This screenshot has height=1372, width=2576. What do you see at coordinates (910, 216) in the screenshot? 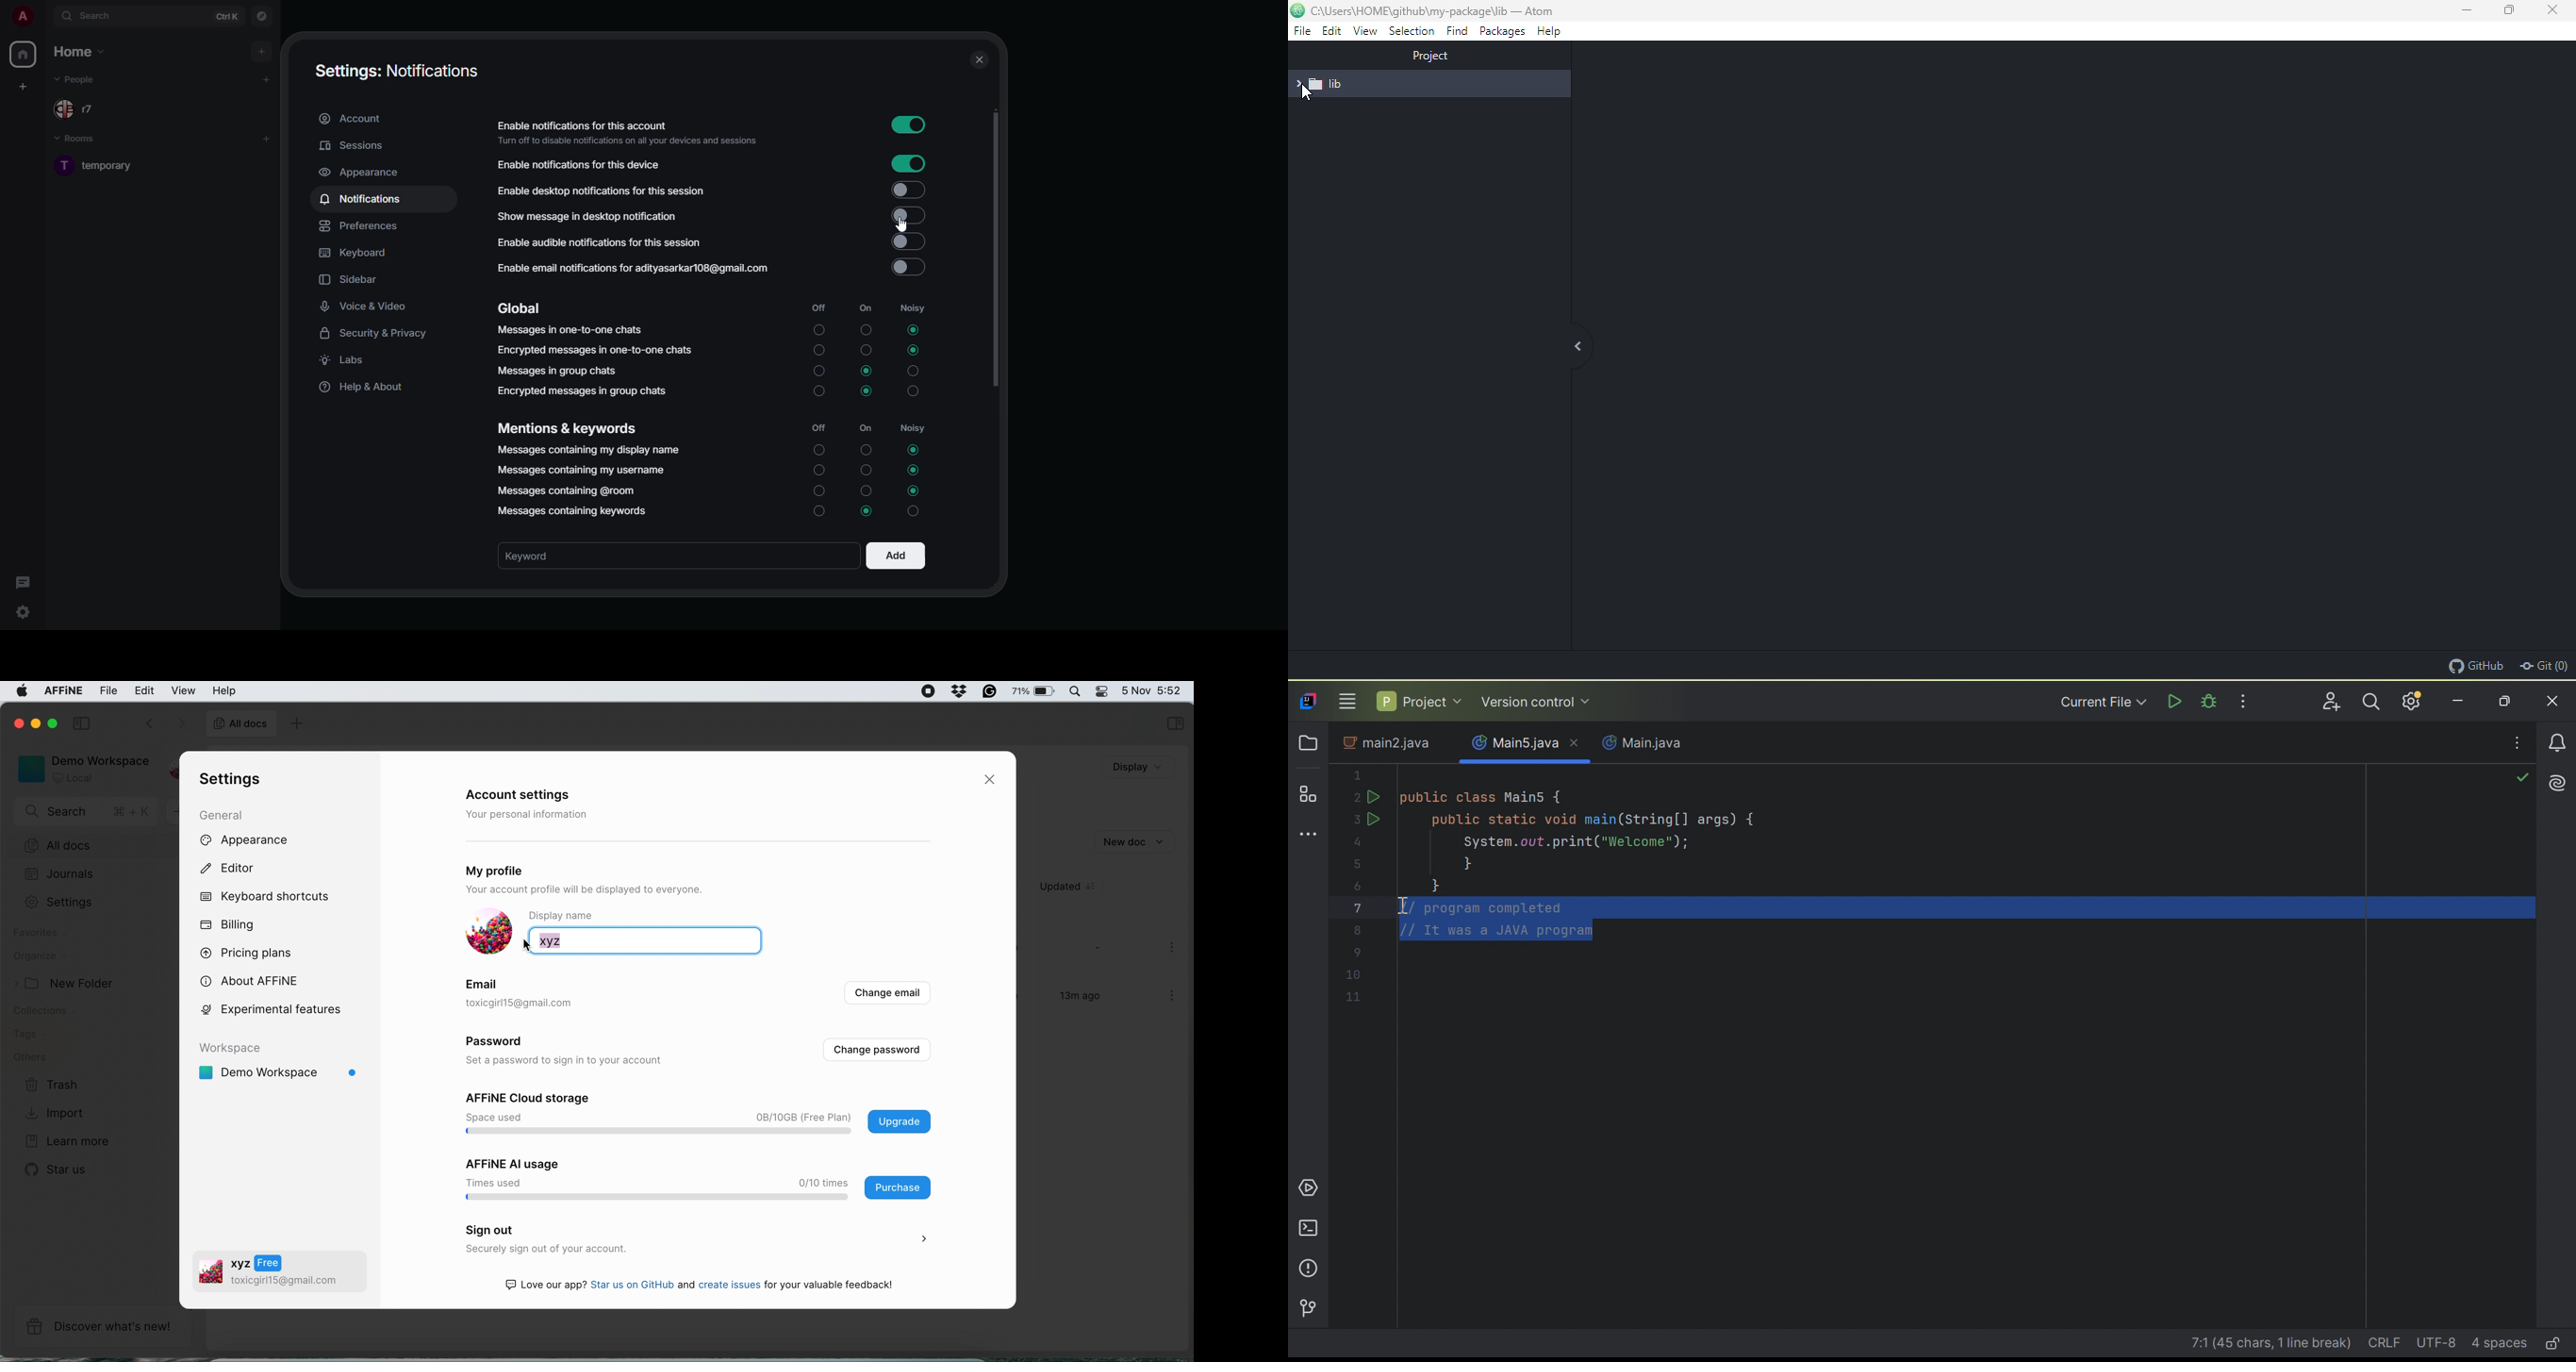
I see `disabled` at bounding box center [910, 216].